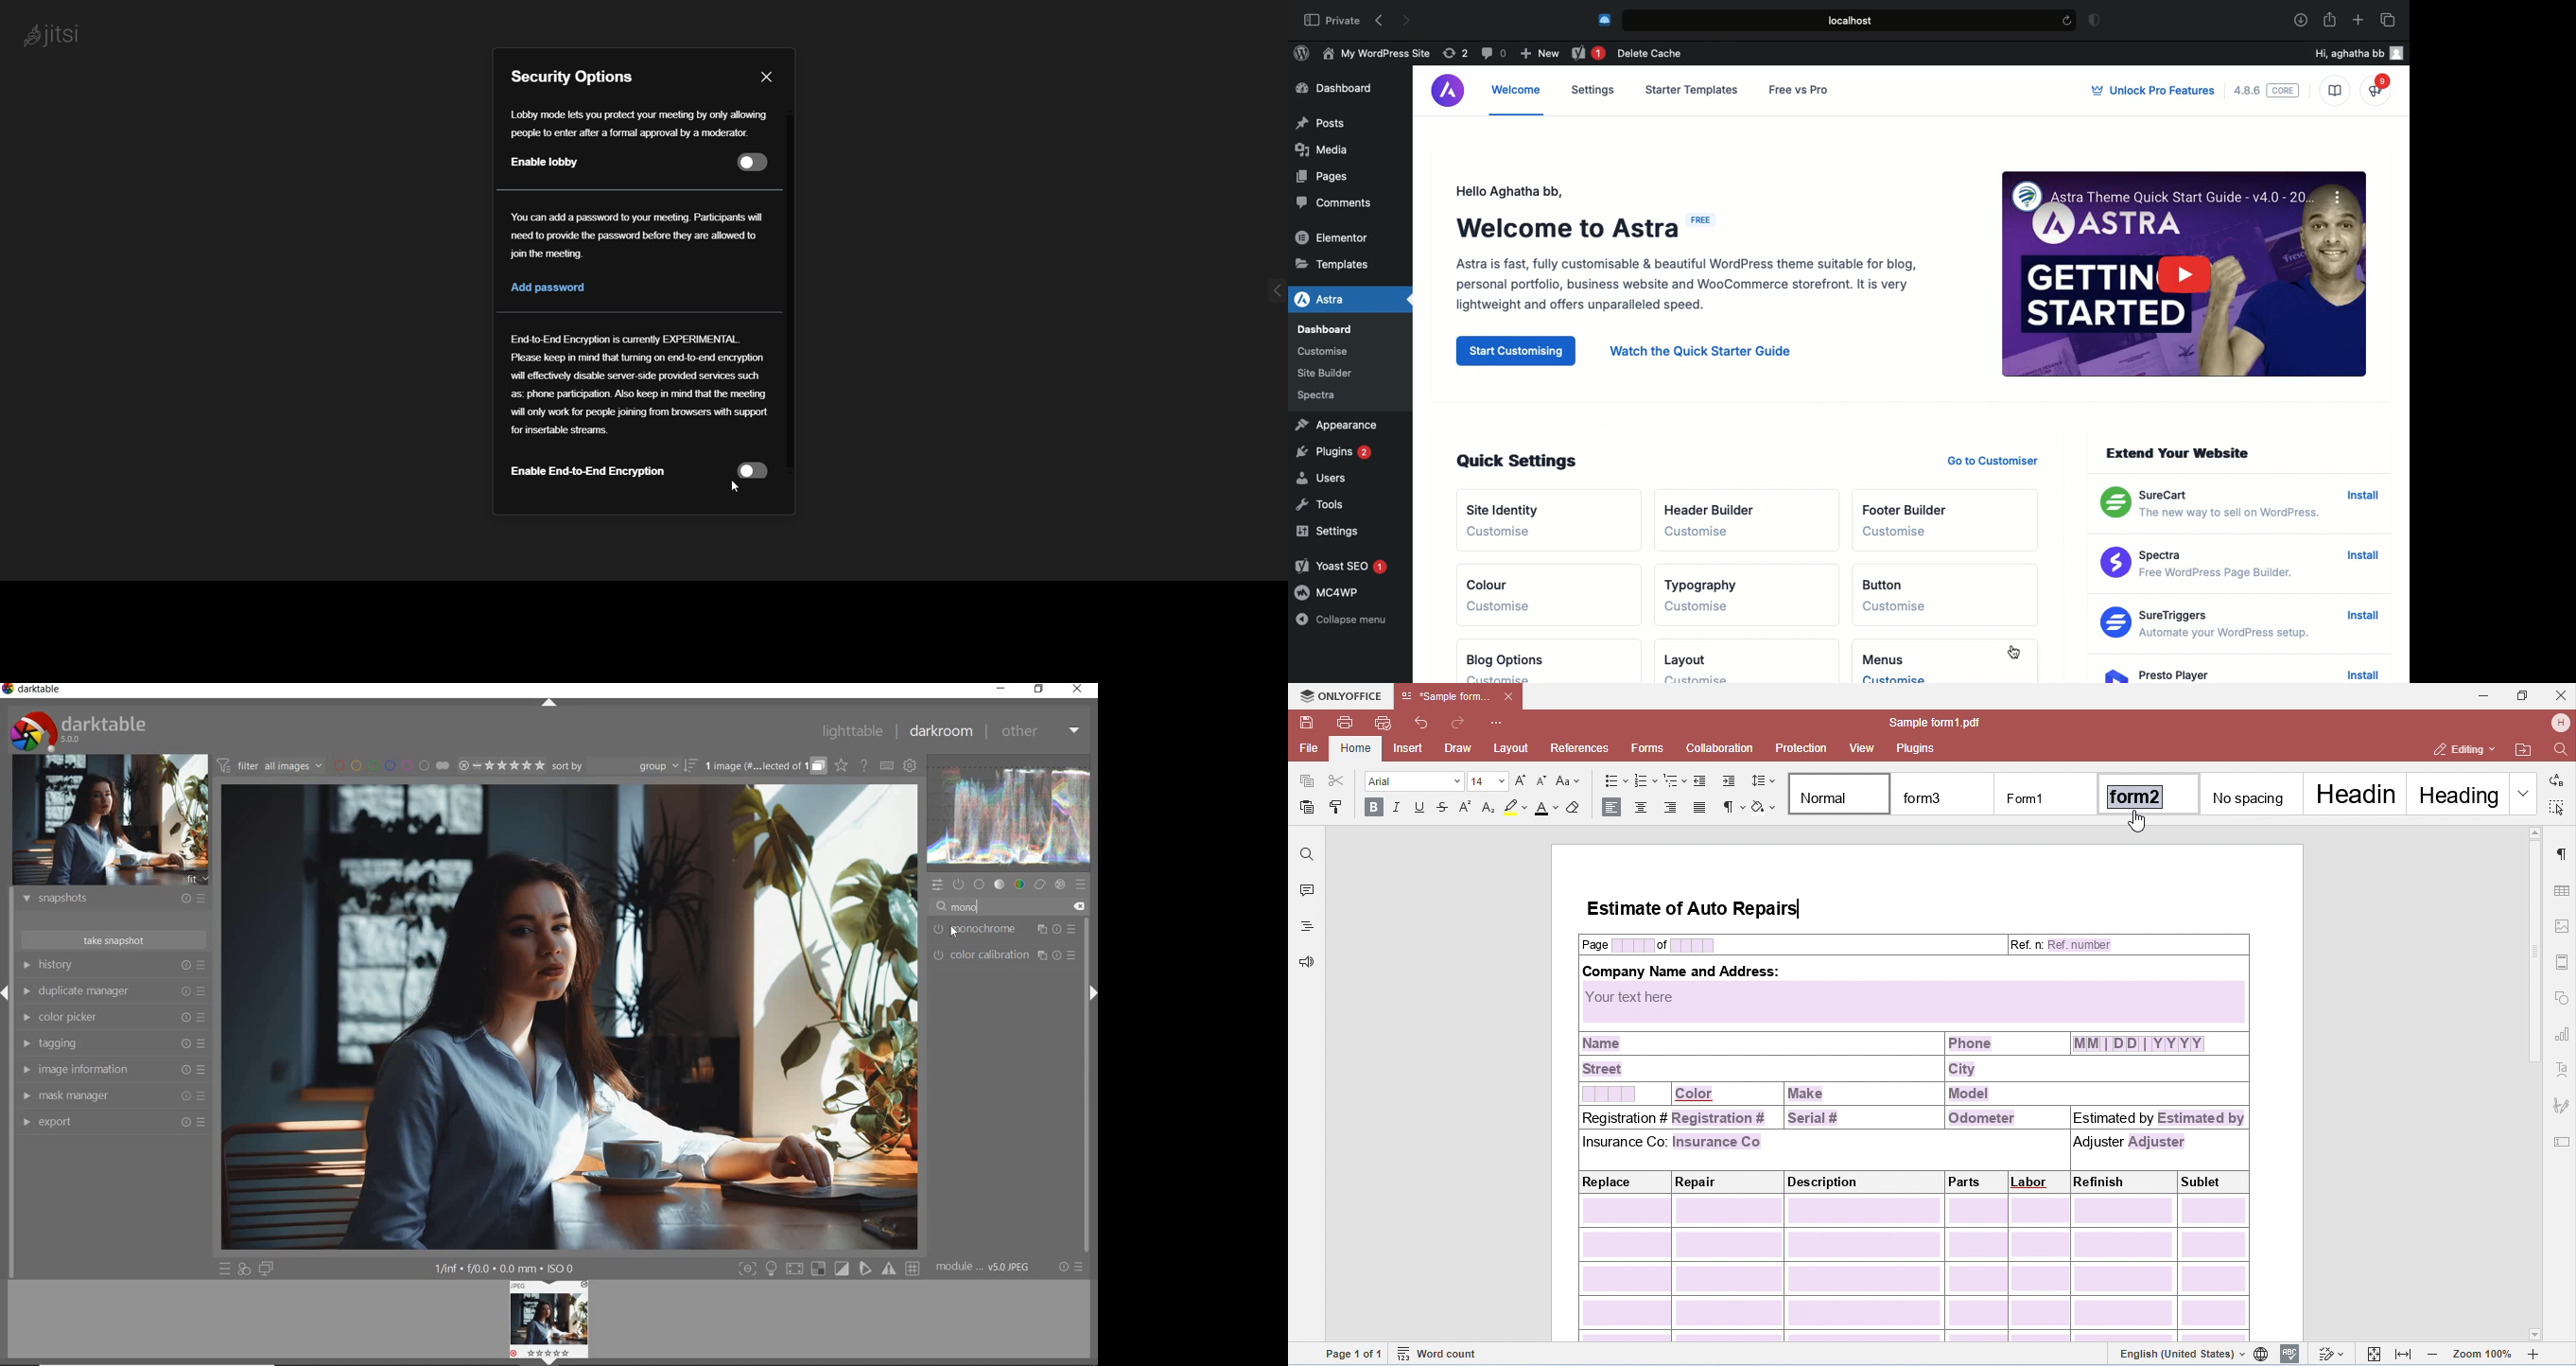 This screenshot has height=1372, width=2576. I want to click on sort, so click(625, 767).